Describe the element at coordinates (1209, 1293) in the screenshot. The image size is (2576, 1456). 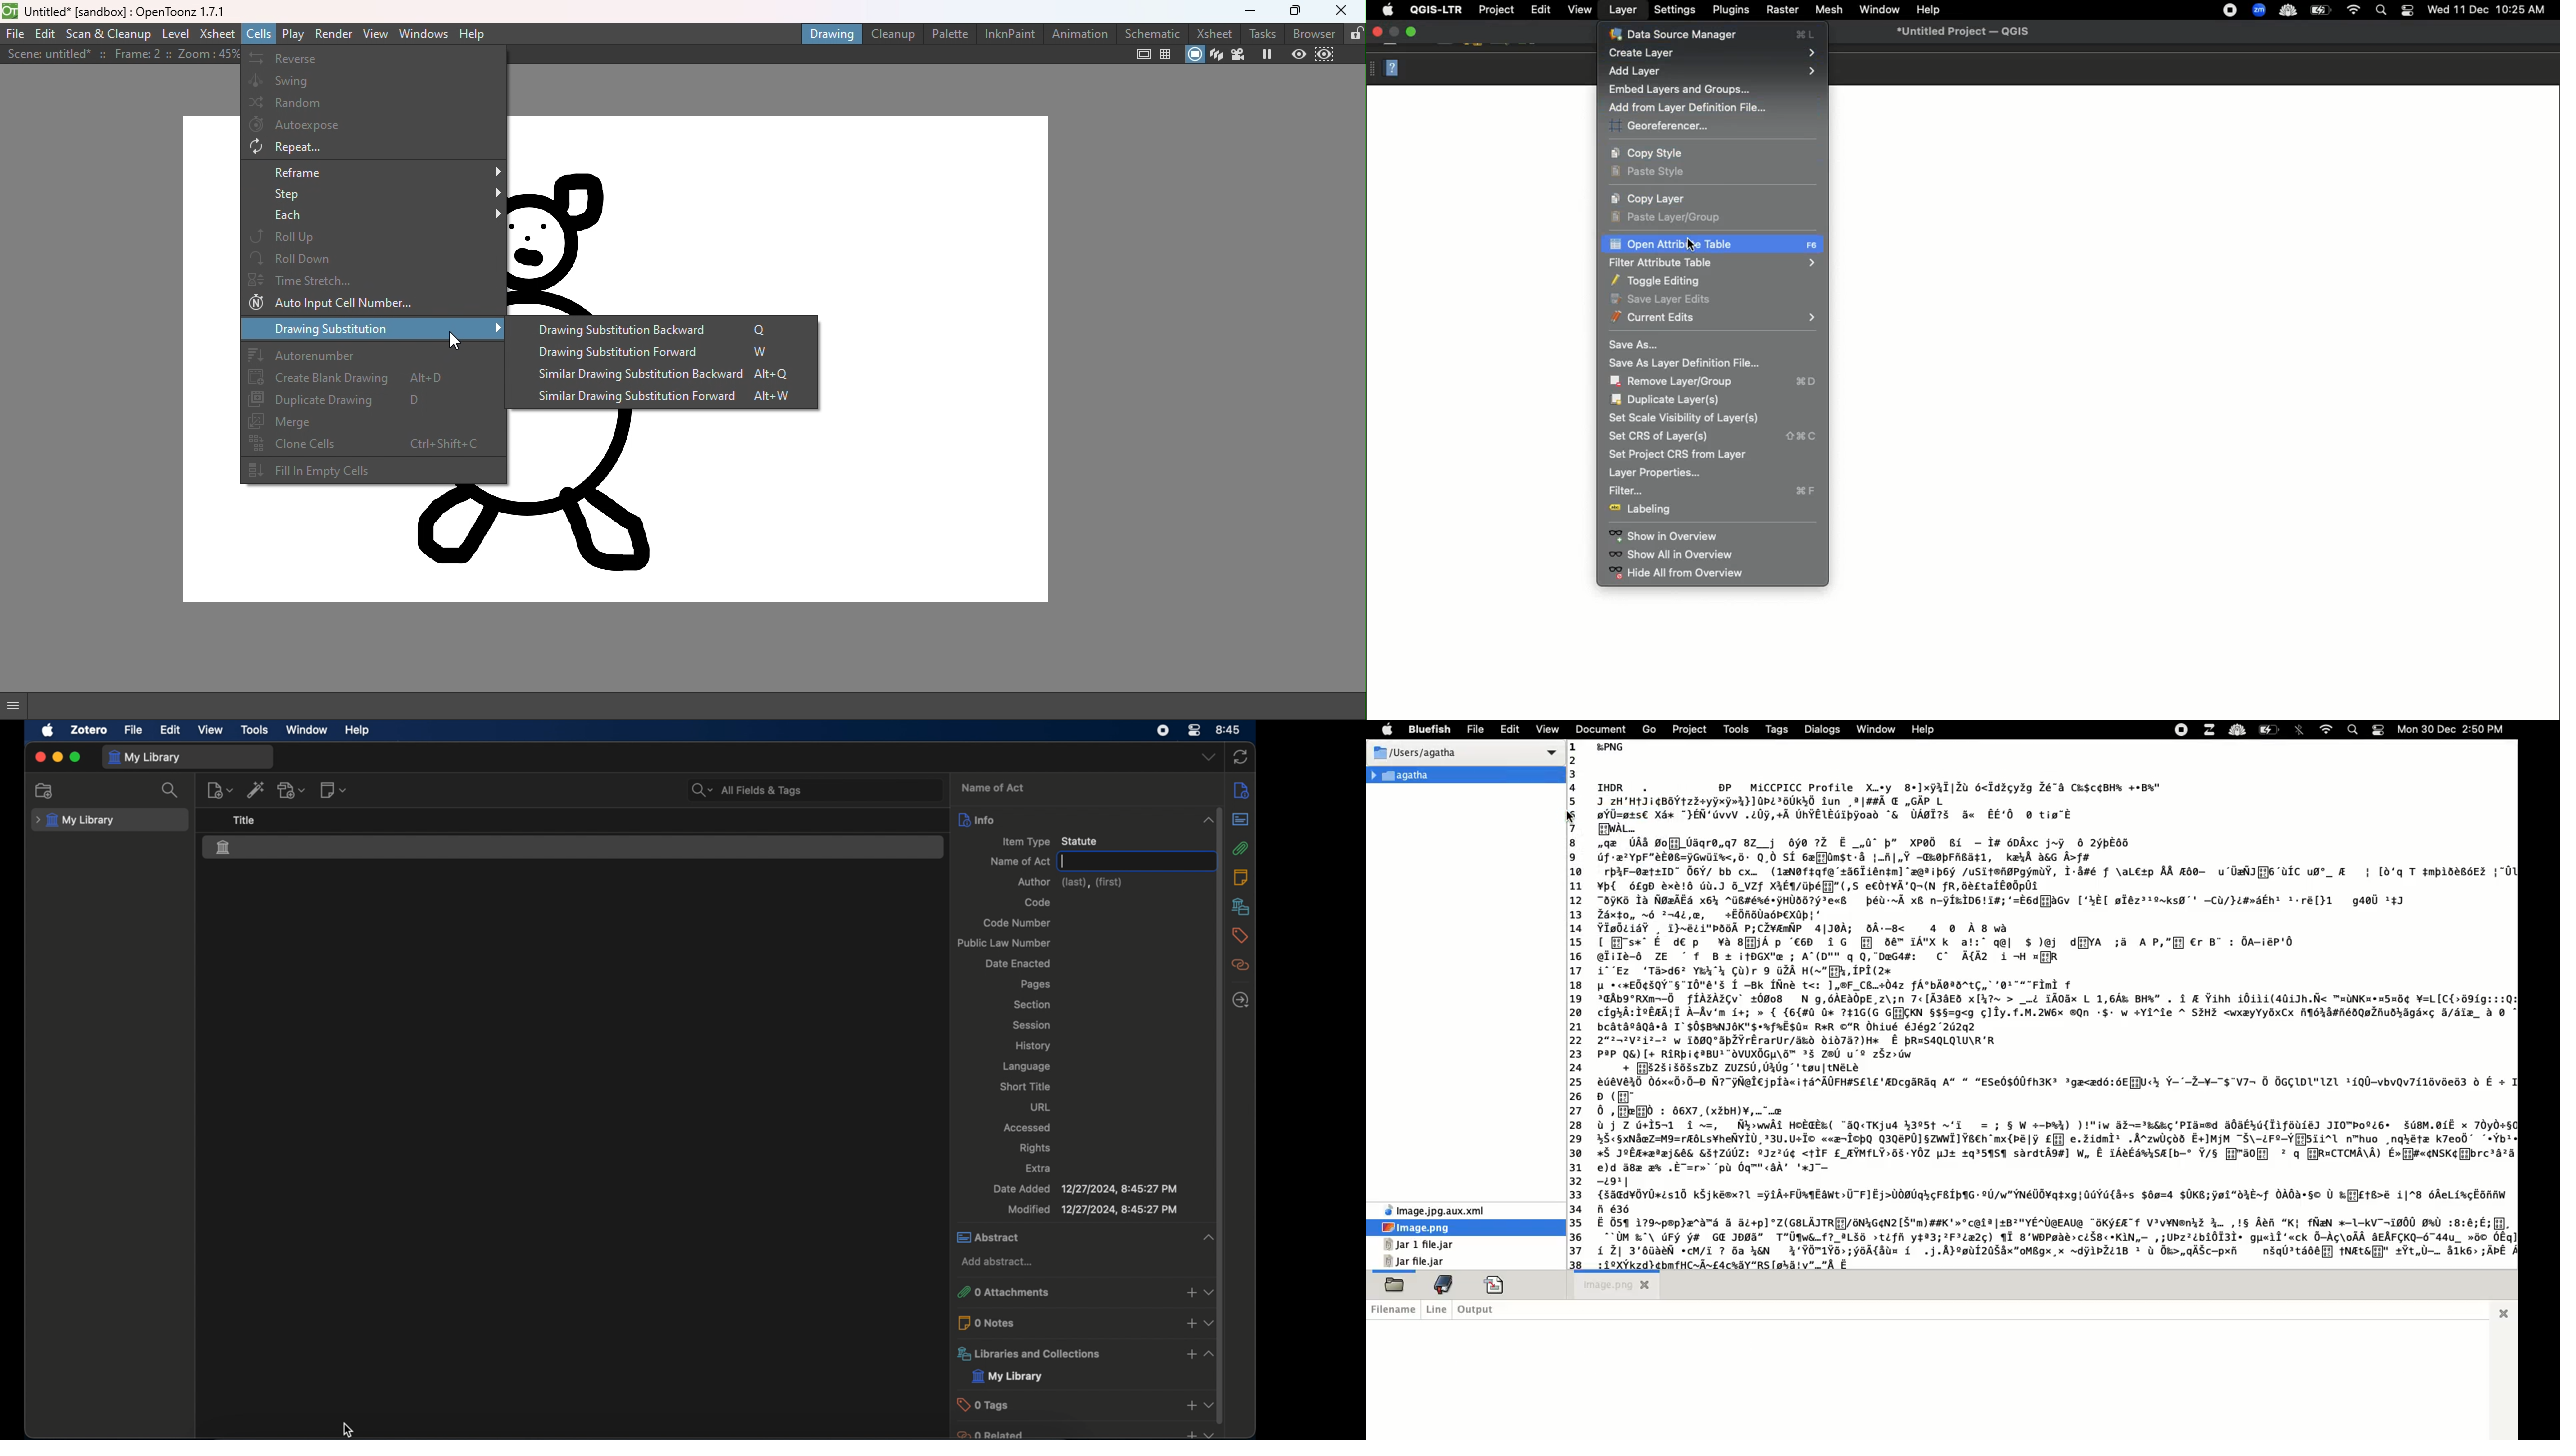
I see `dropdown` at that location.